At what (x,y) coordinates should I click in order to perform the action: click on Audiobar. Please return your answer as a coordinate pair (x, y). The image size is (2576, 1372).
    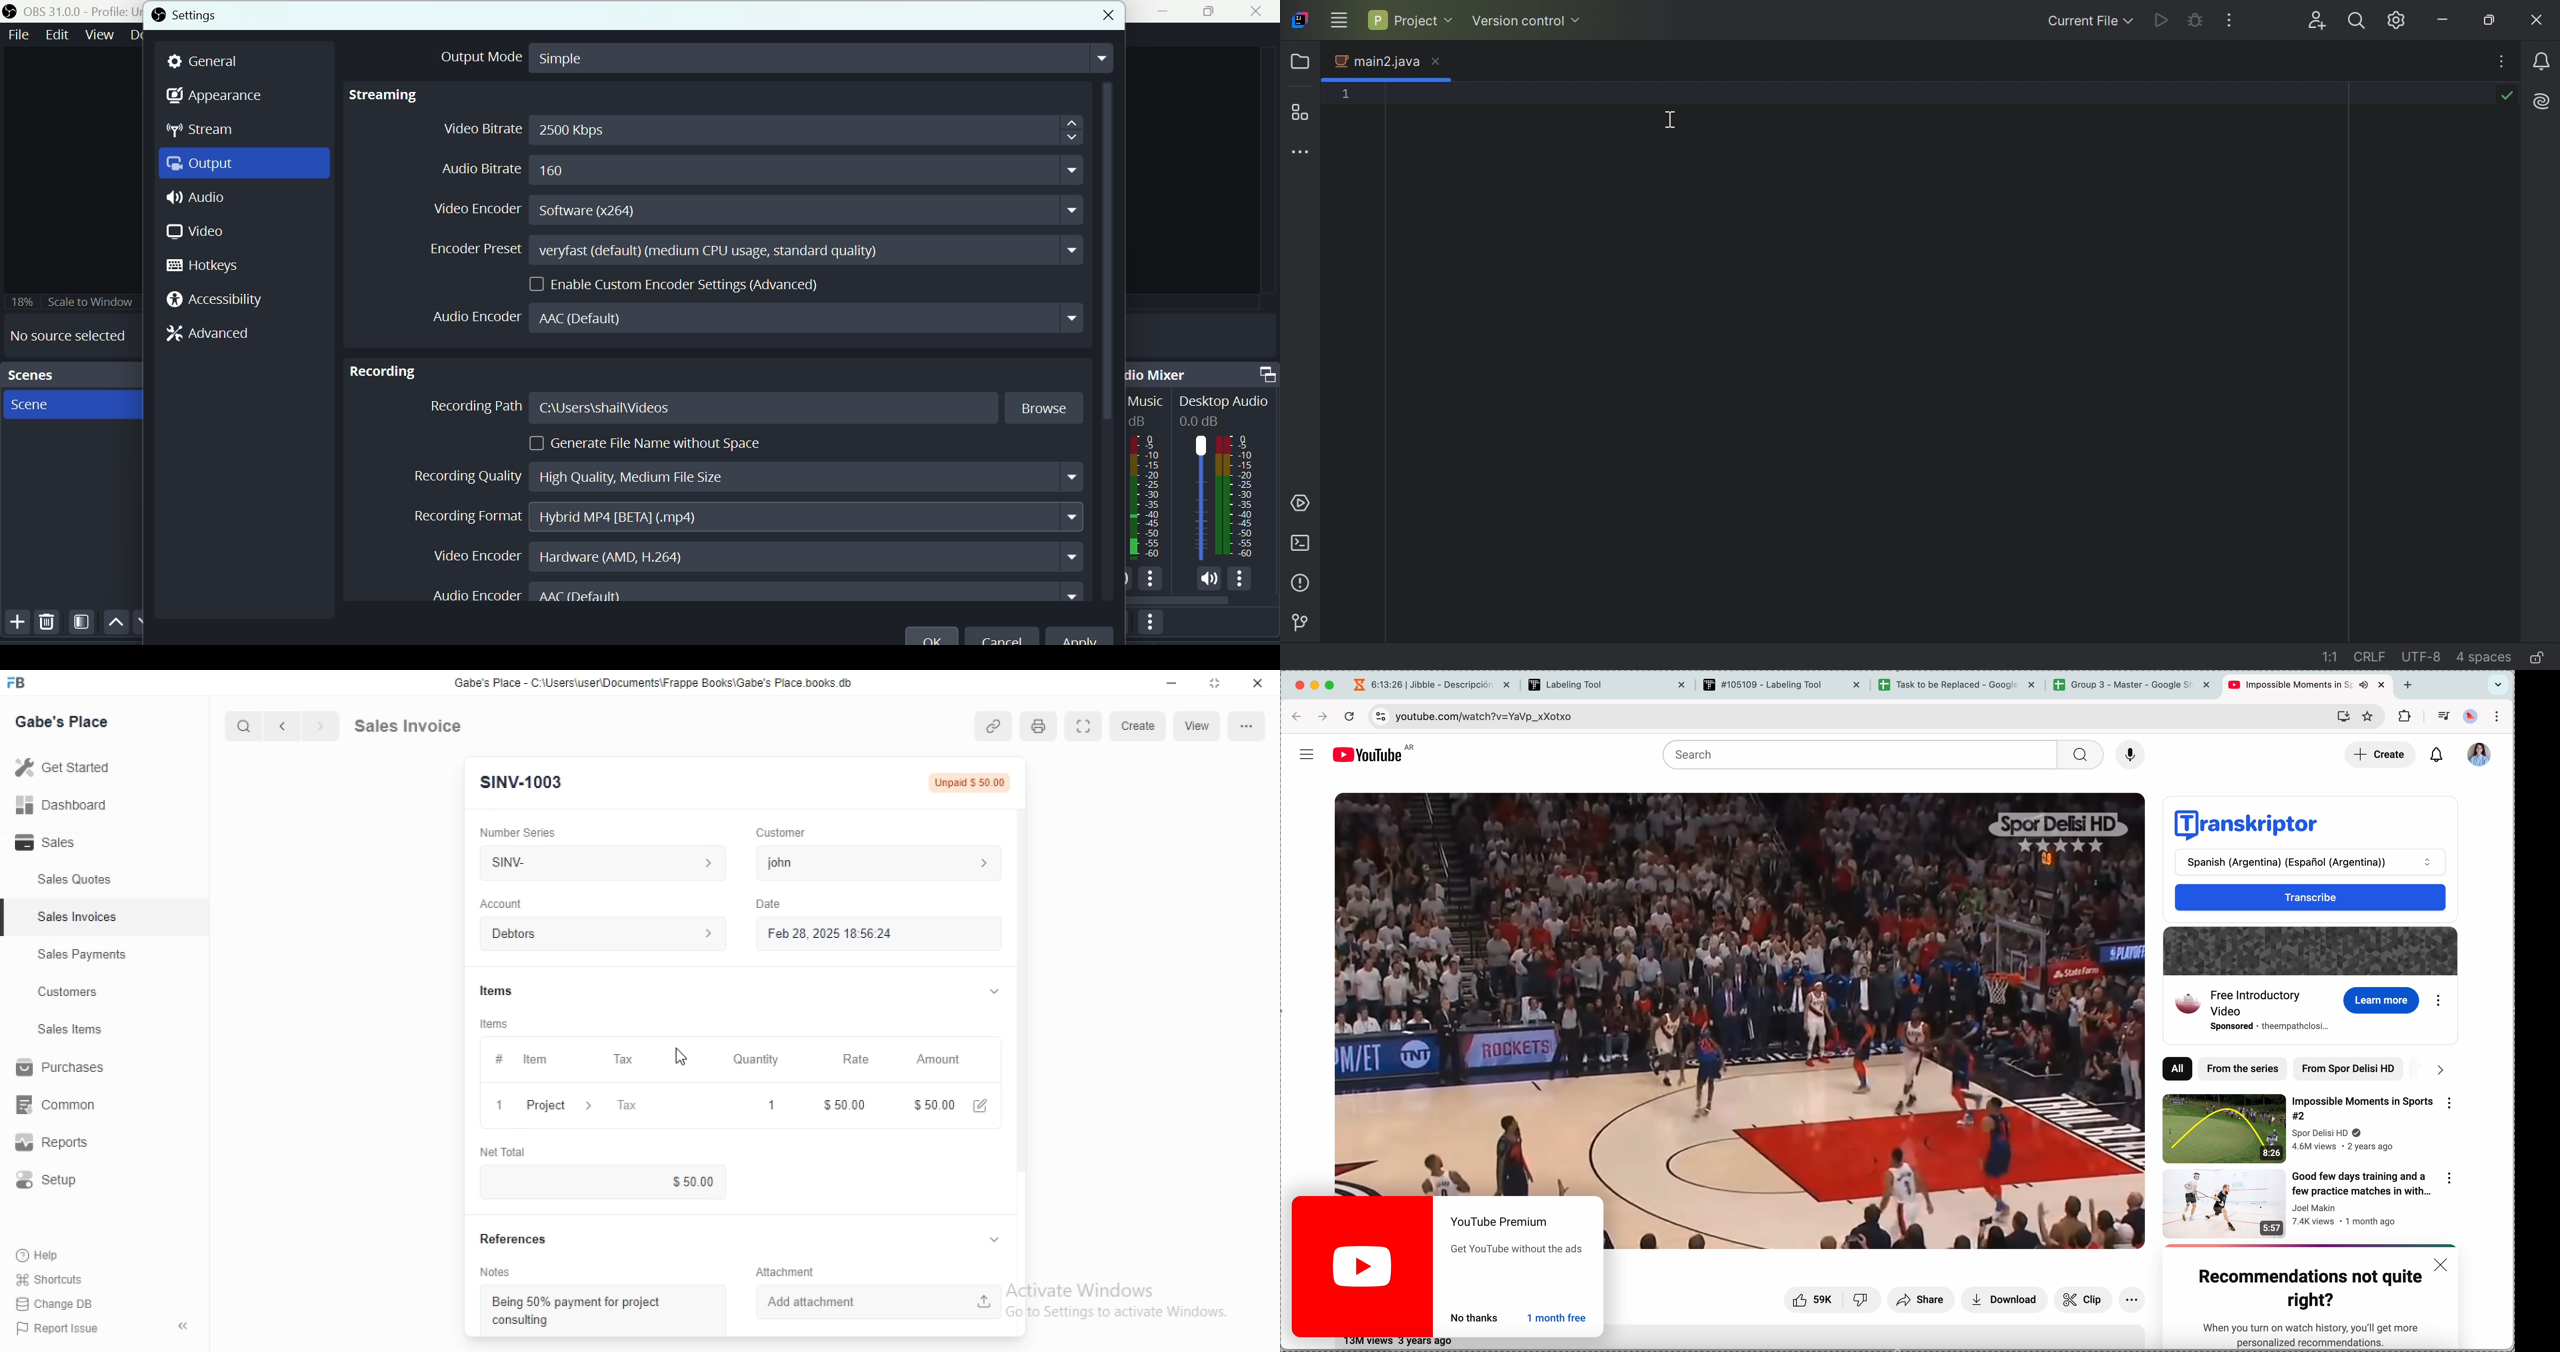
    Looking at the image, I should click on (1201, 500).